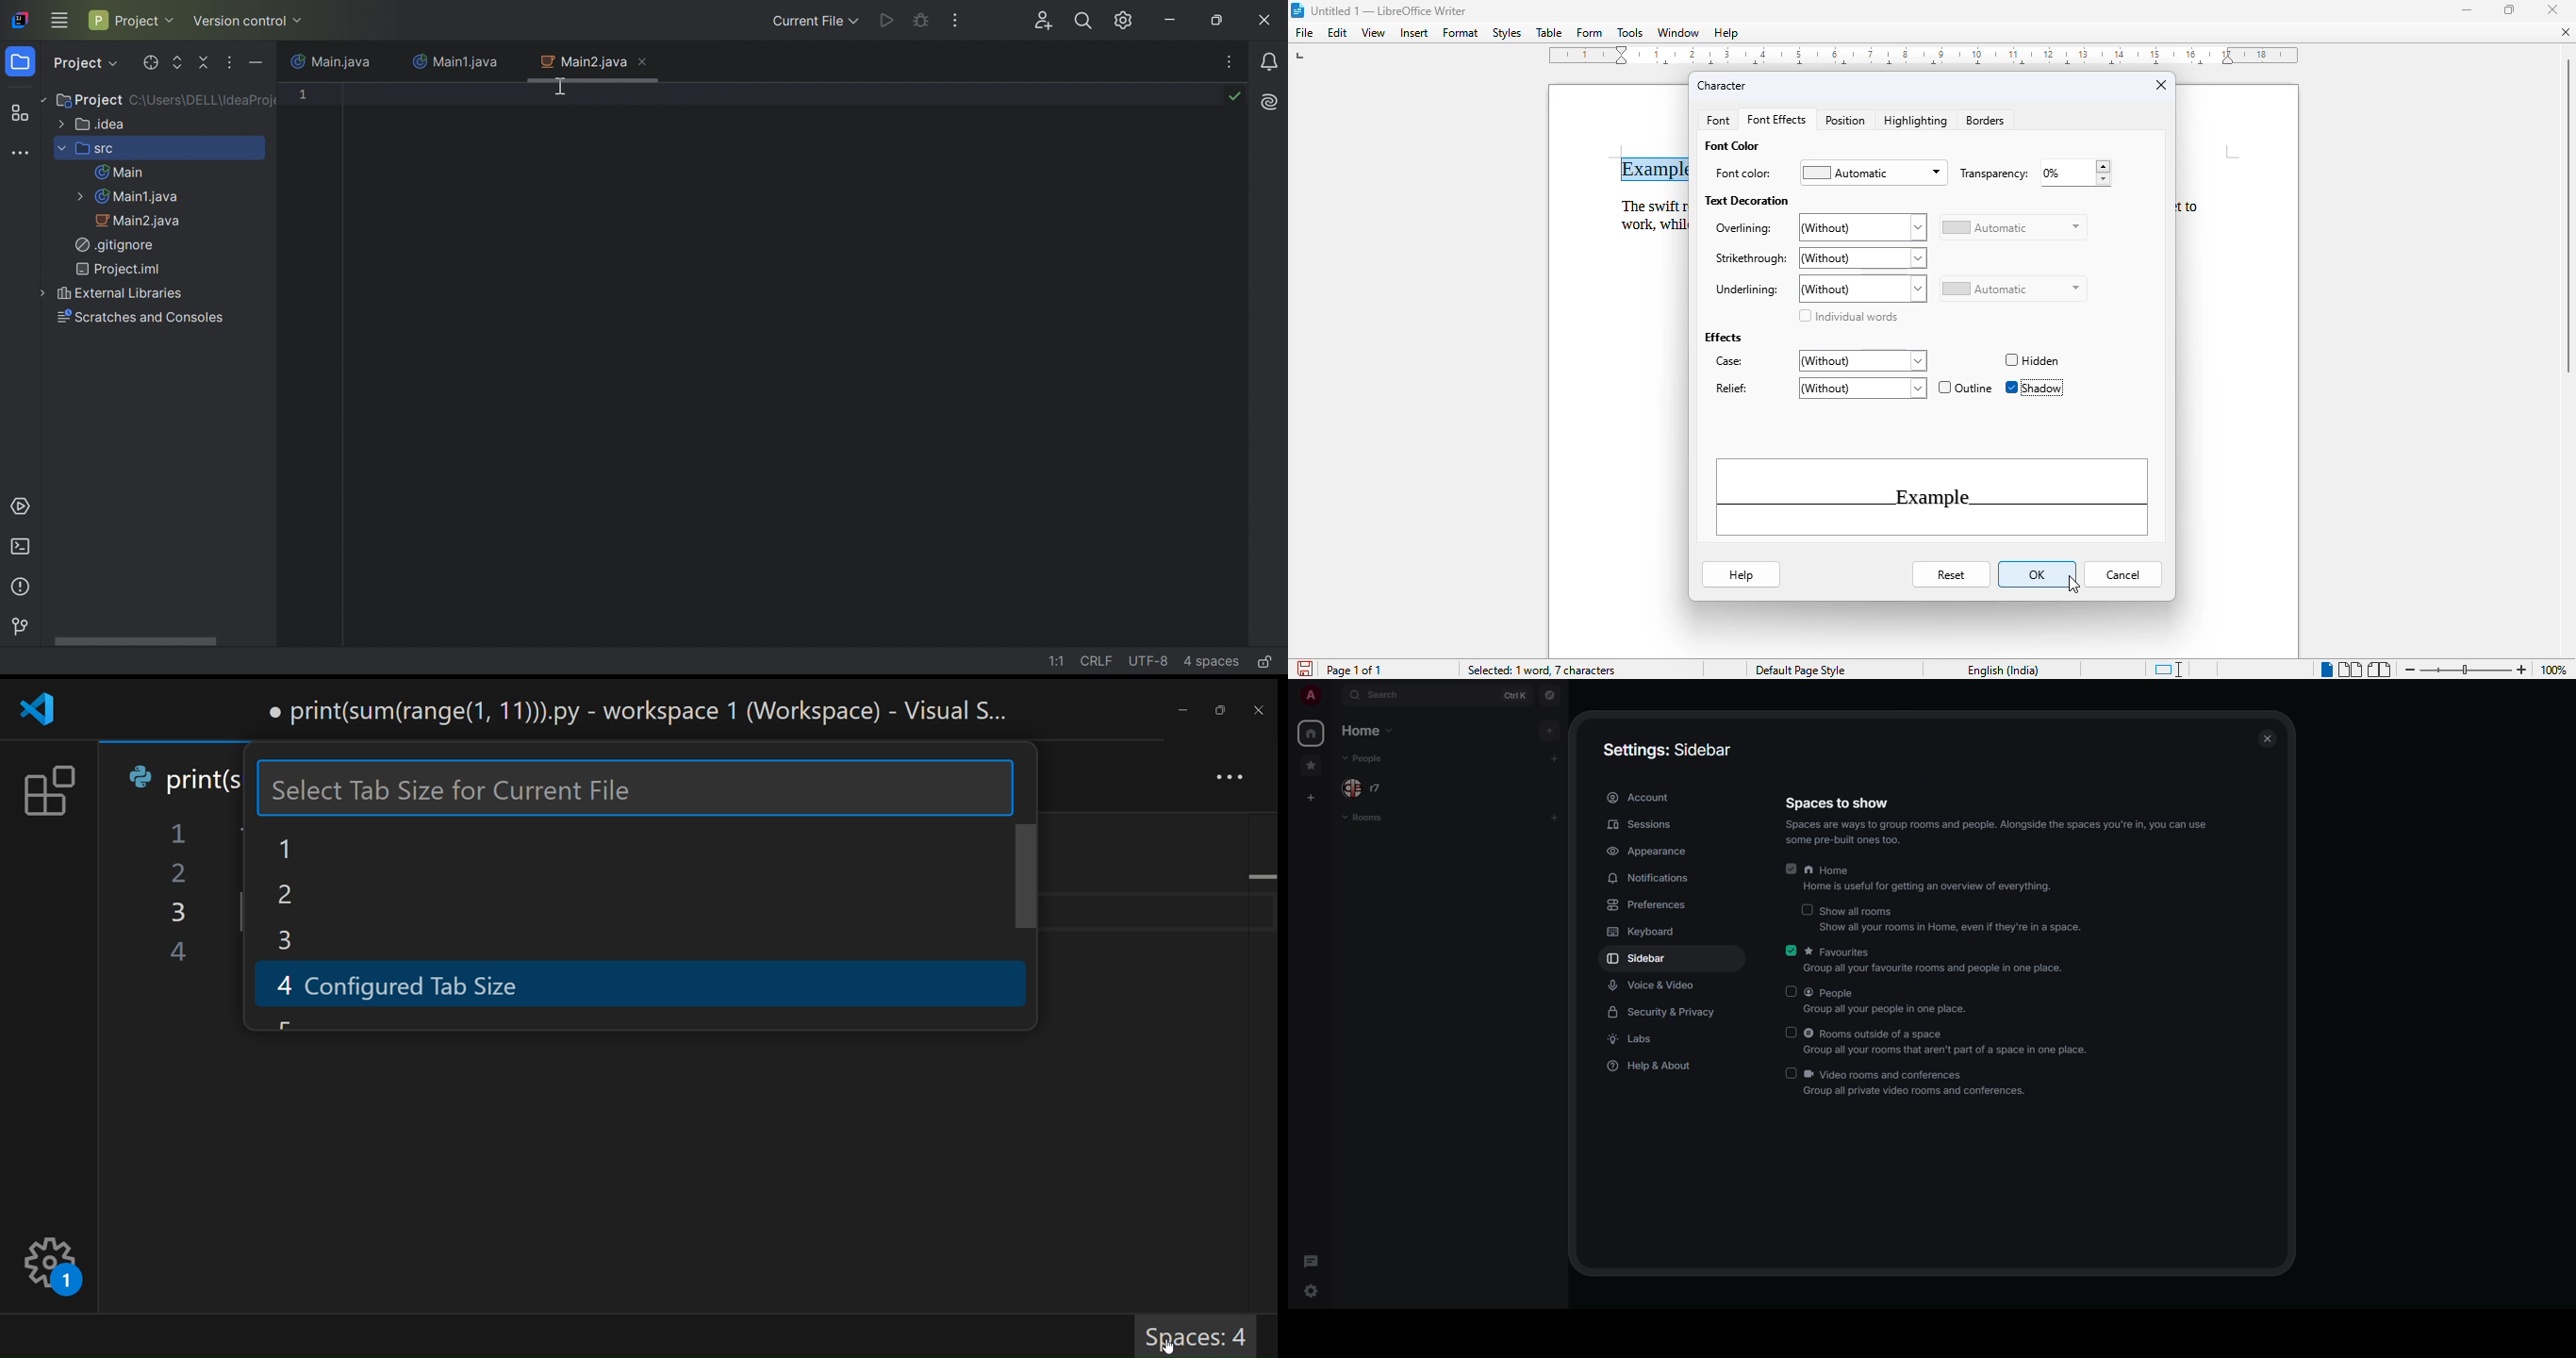 The height and width of the screenshot is (1372, 2576). I want to click on multi-page view, so click(2350, 670).